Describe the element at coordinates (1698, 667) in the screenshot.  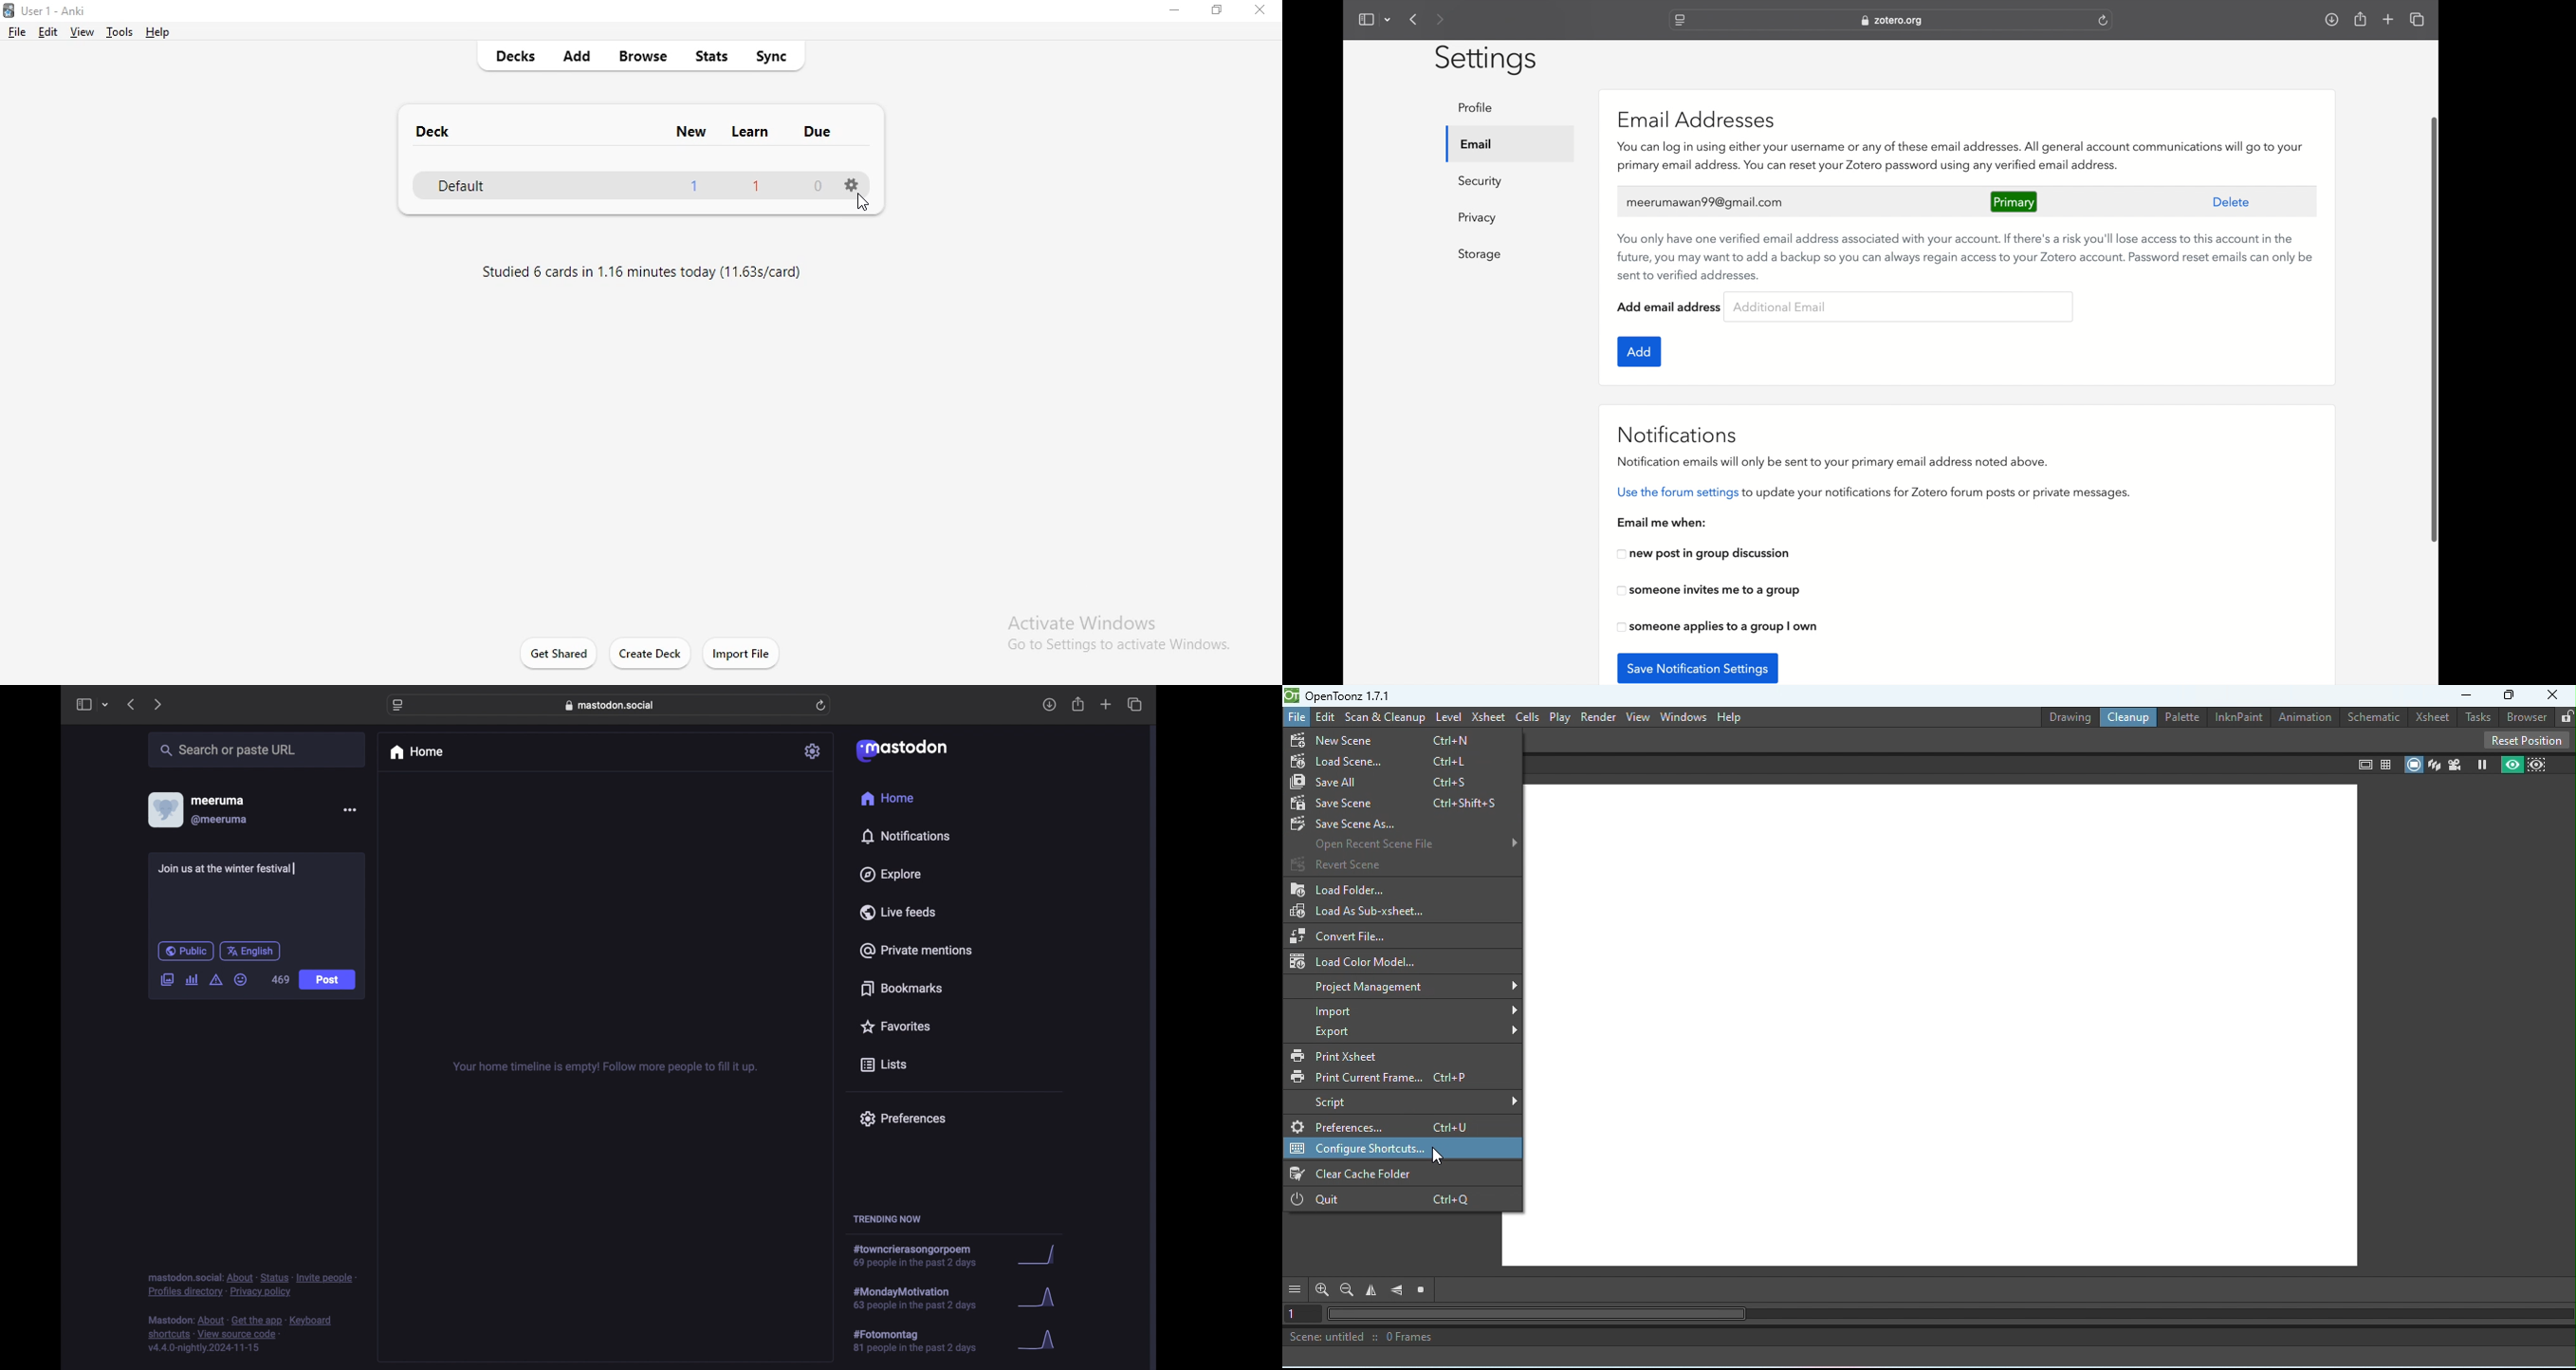
I see `save notification settings` at that location.